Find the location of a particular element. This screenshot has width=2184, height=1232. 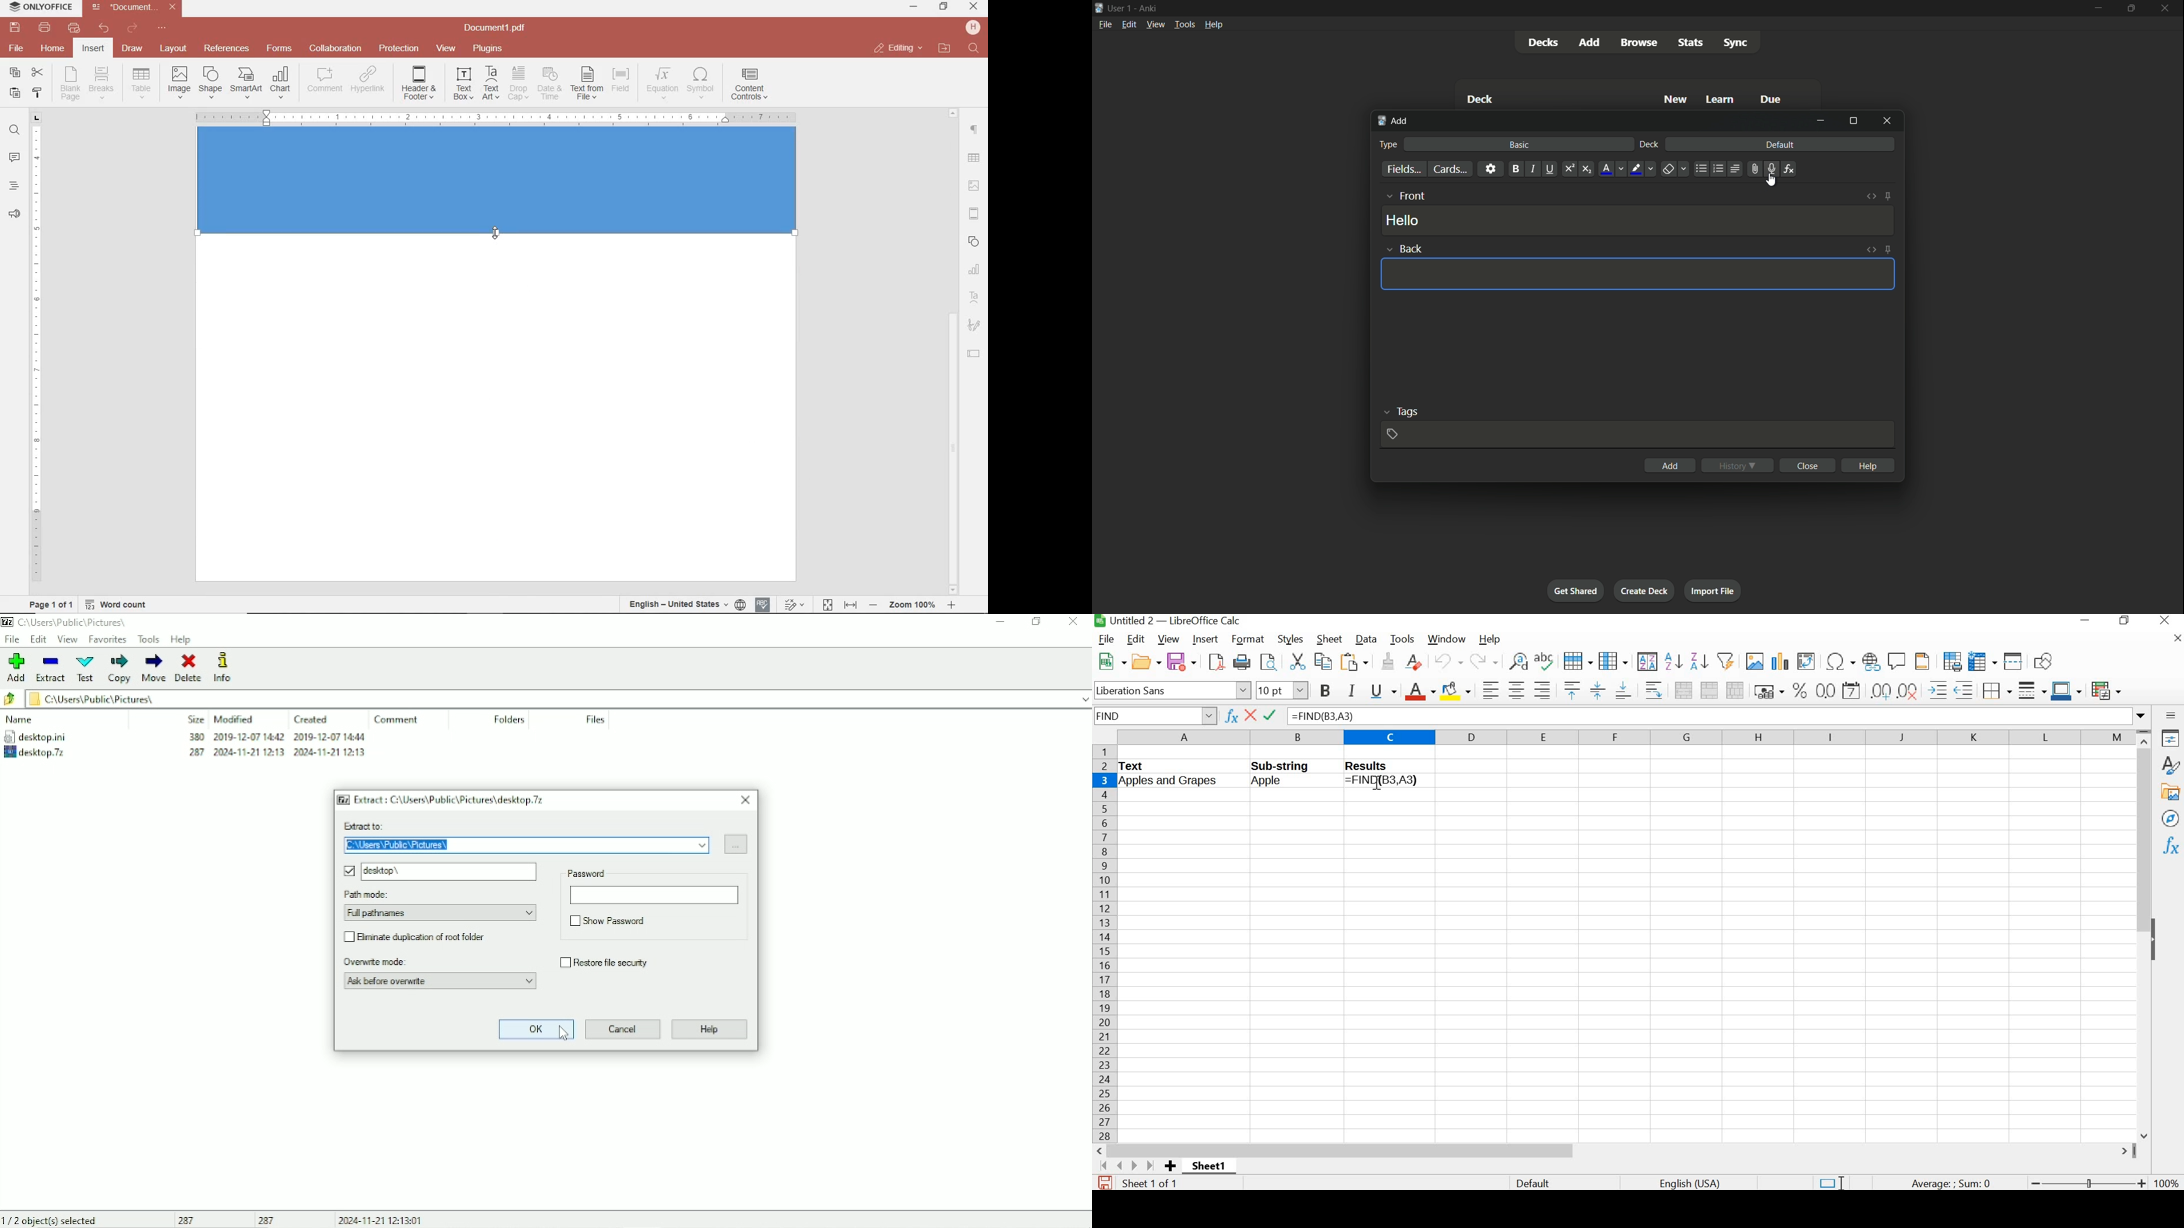

browse is located at coordinates (1638, 42).